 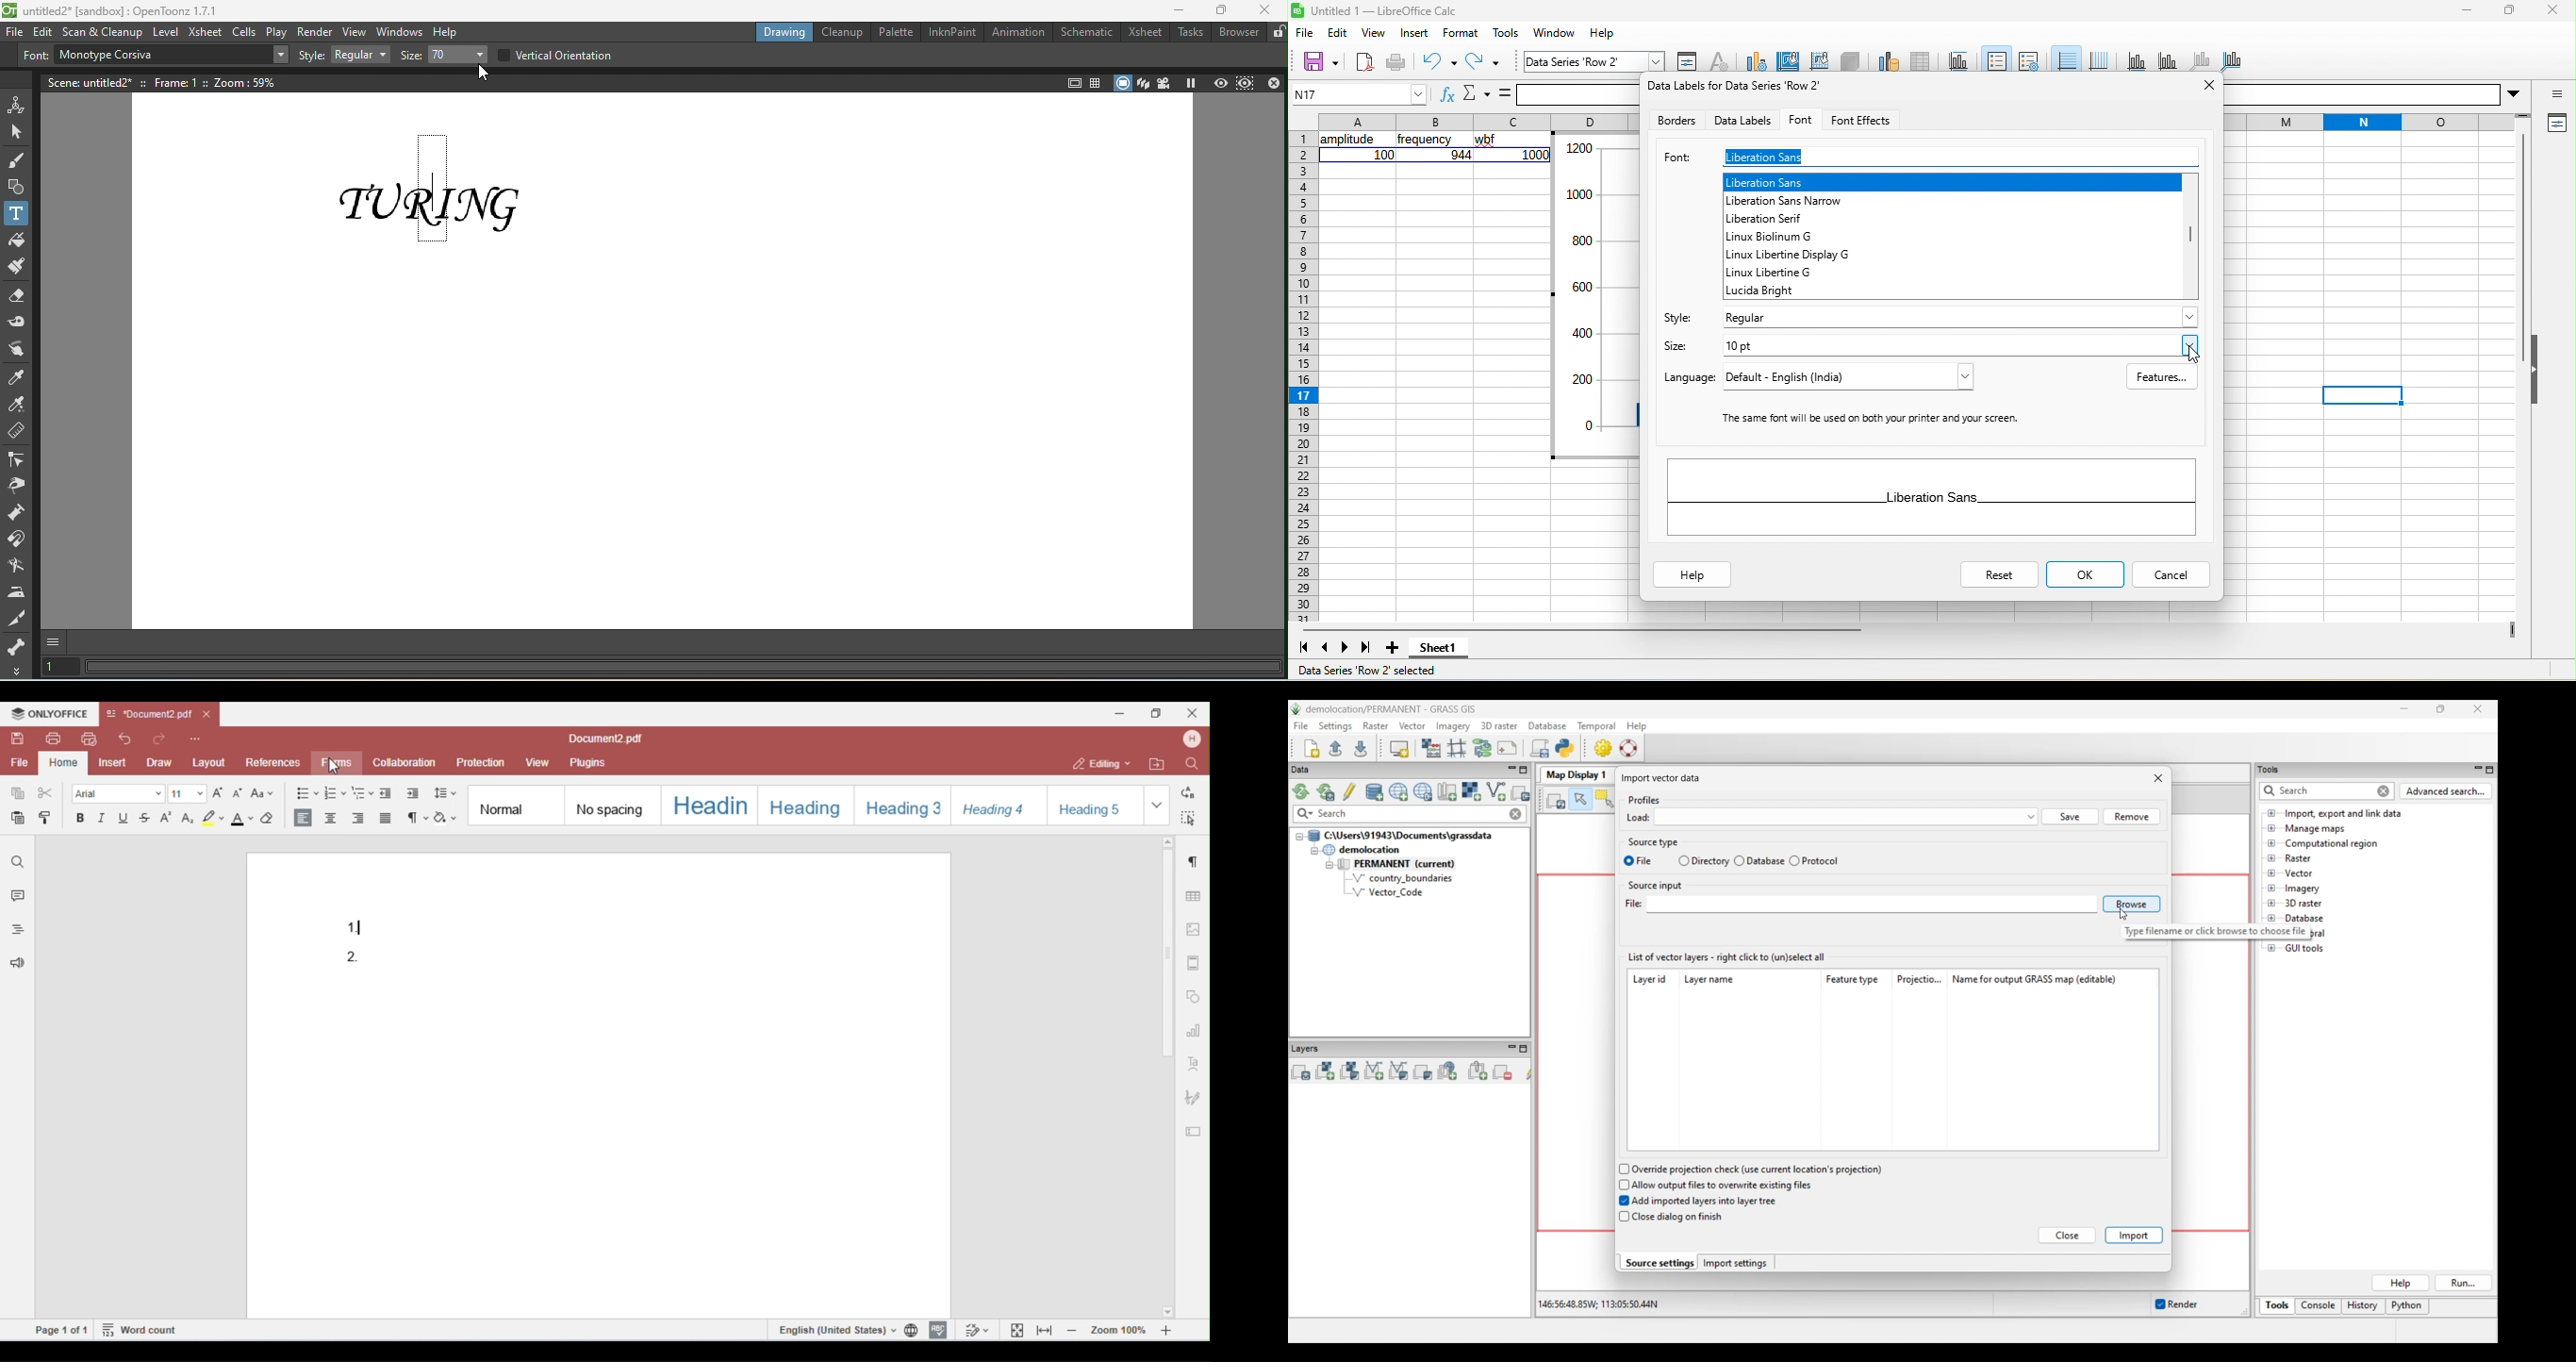 I want to click on language, so click(x=1690, y=380).